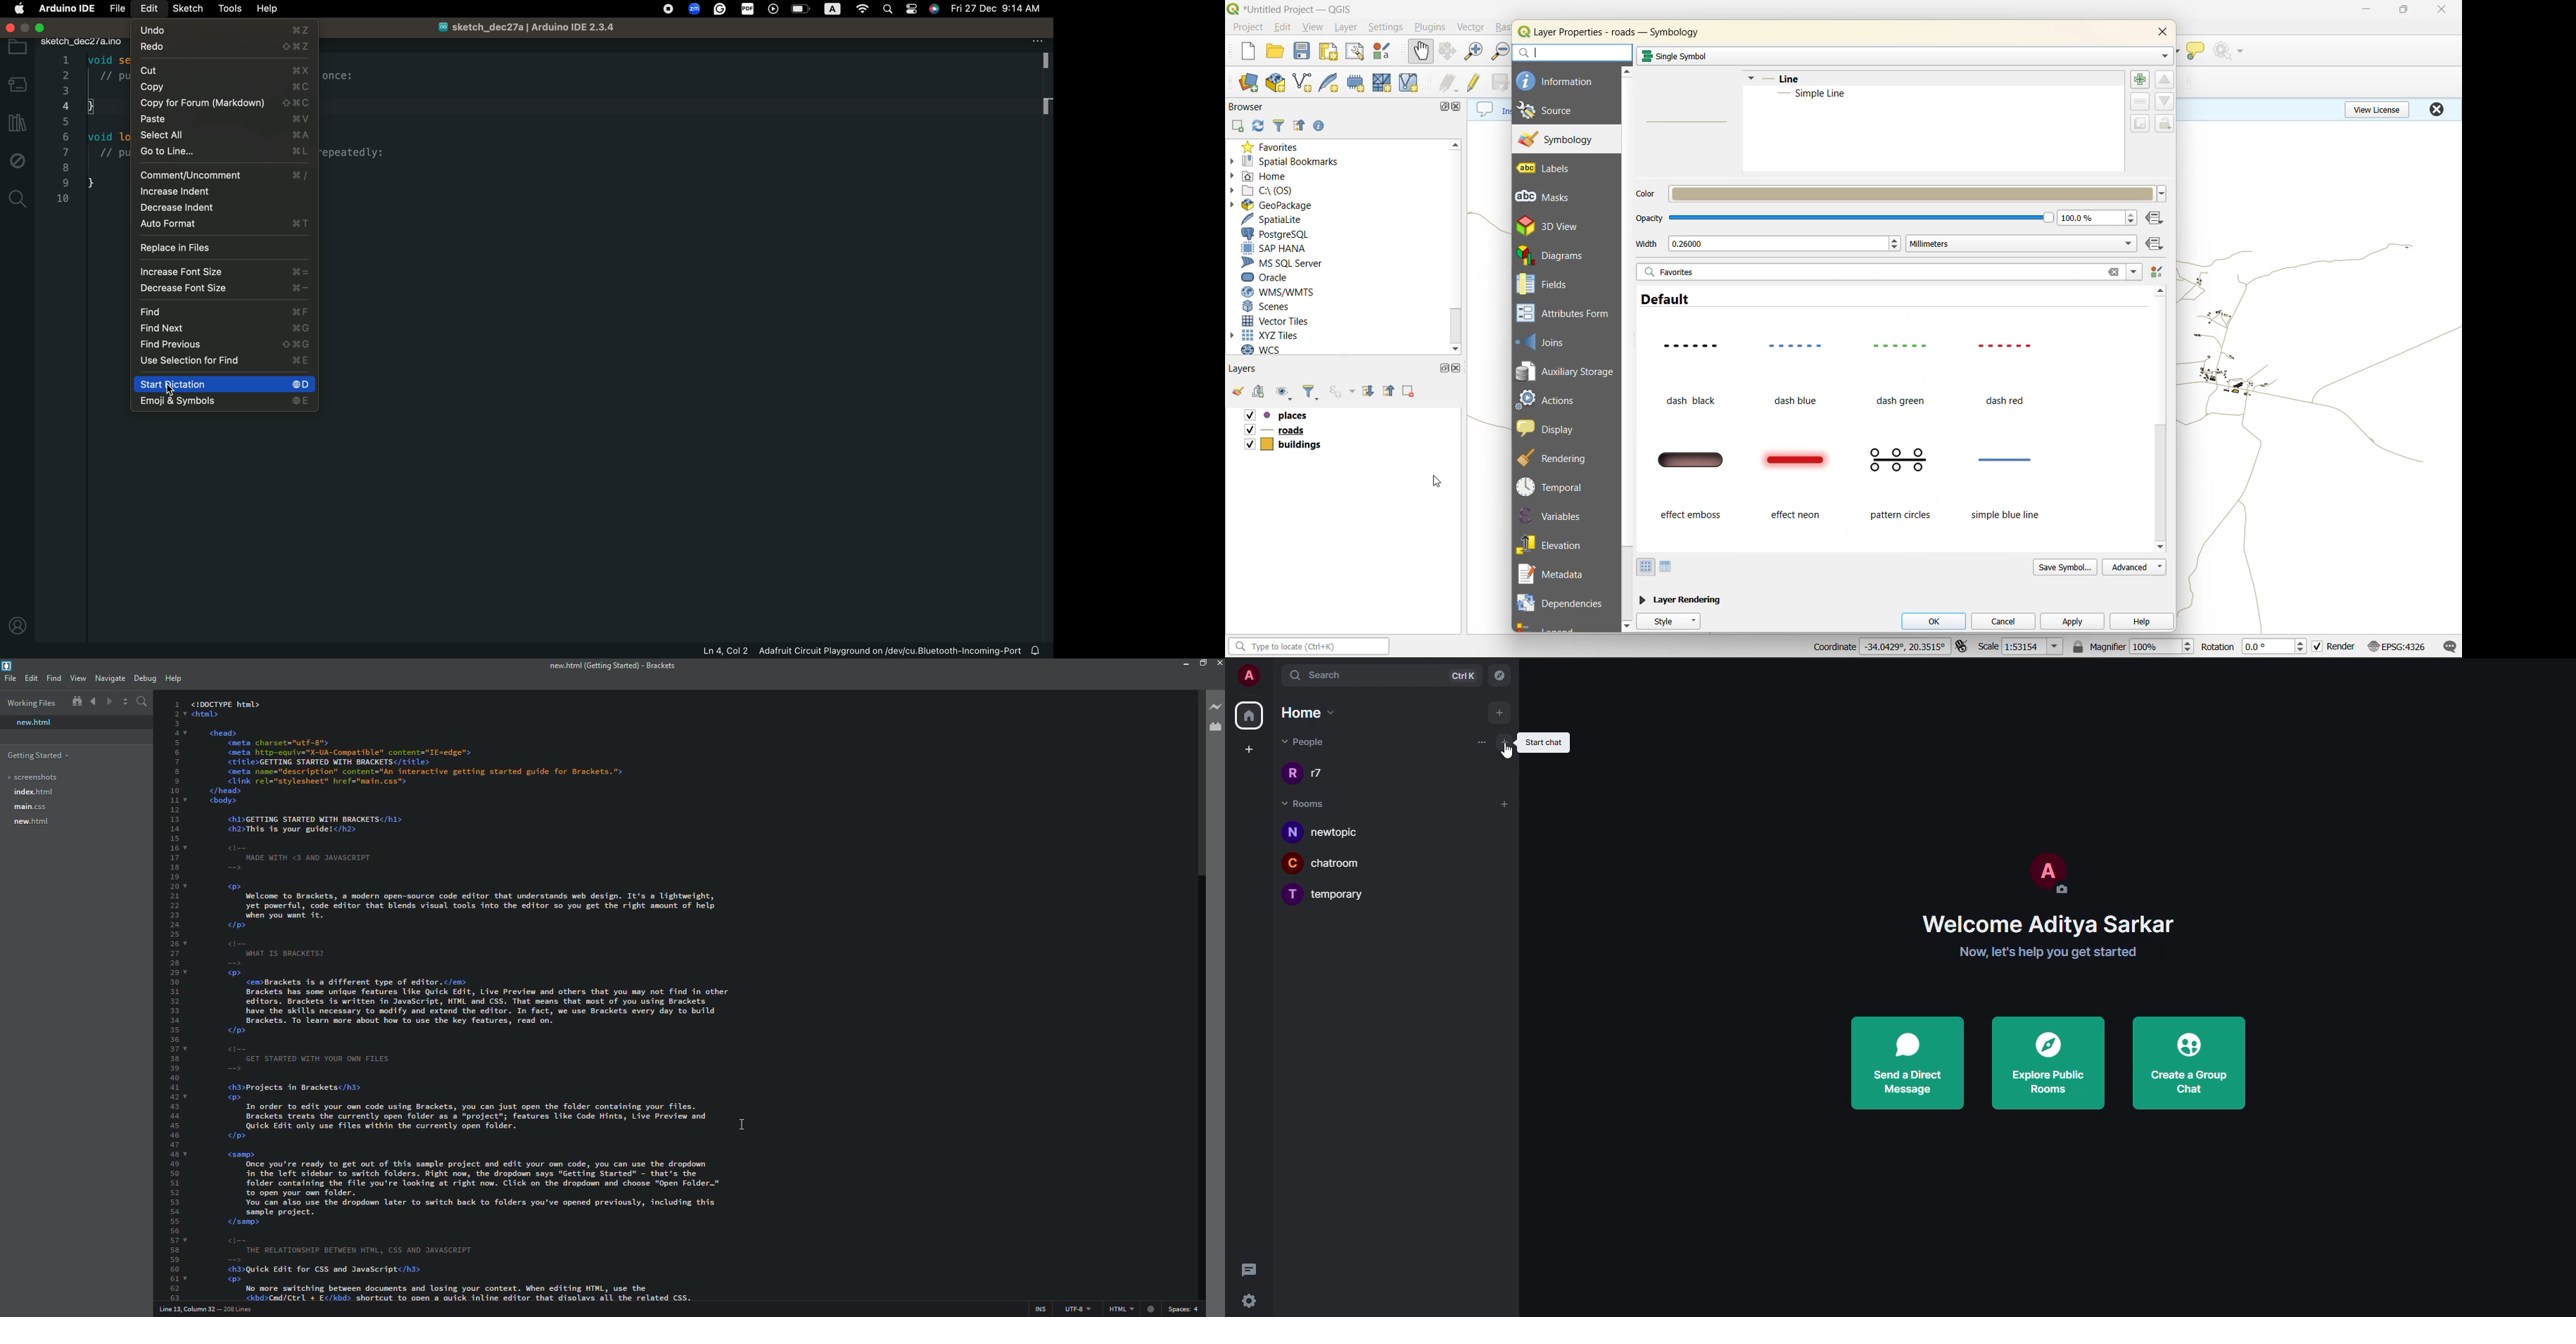 The image size is (2576, 1344). What do you see at coordinates (1182, 1309) in the screenshot?
I see `spaces` at bounding box center [1182, 1309].